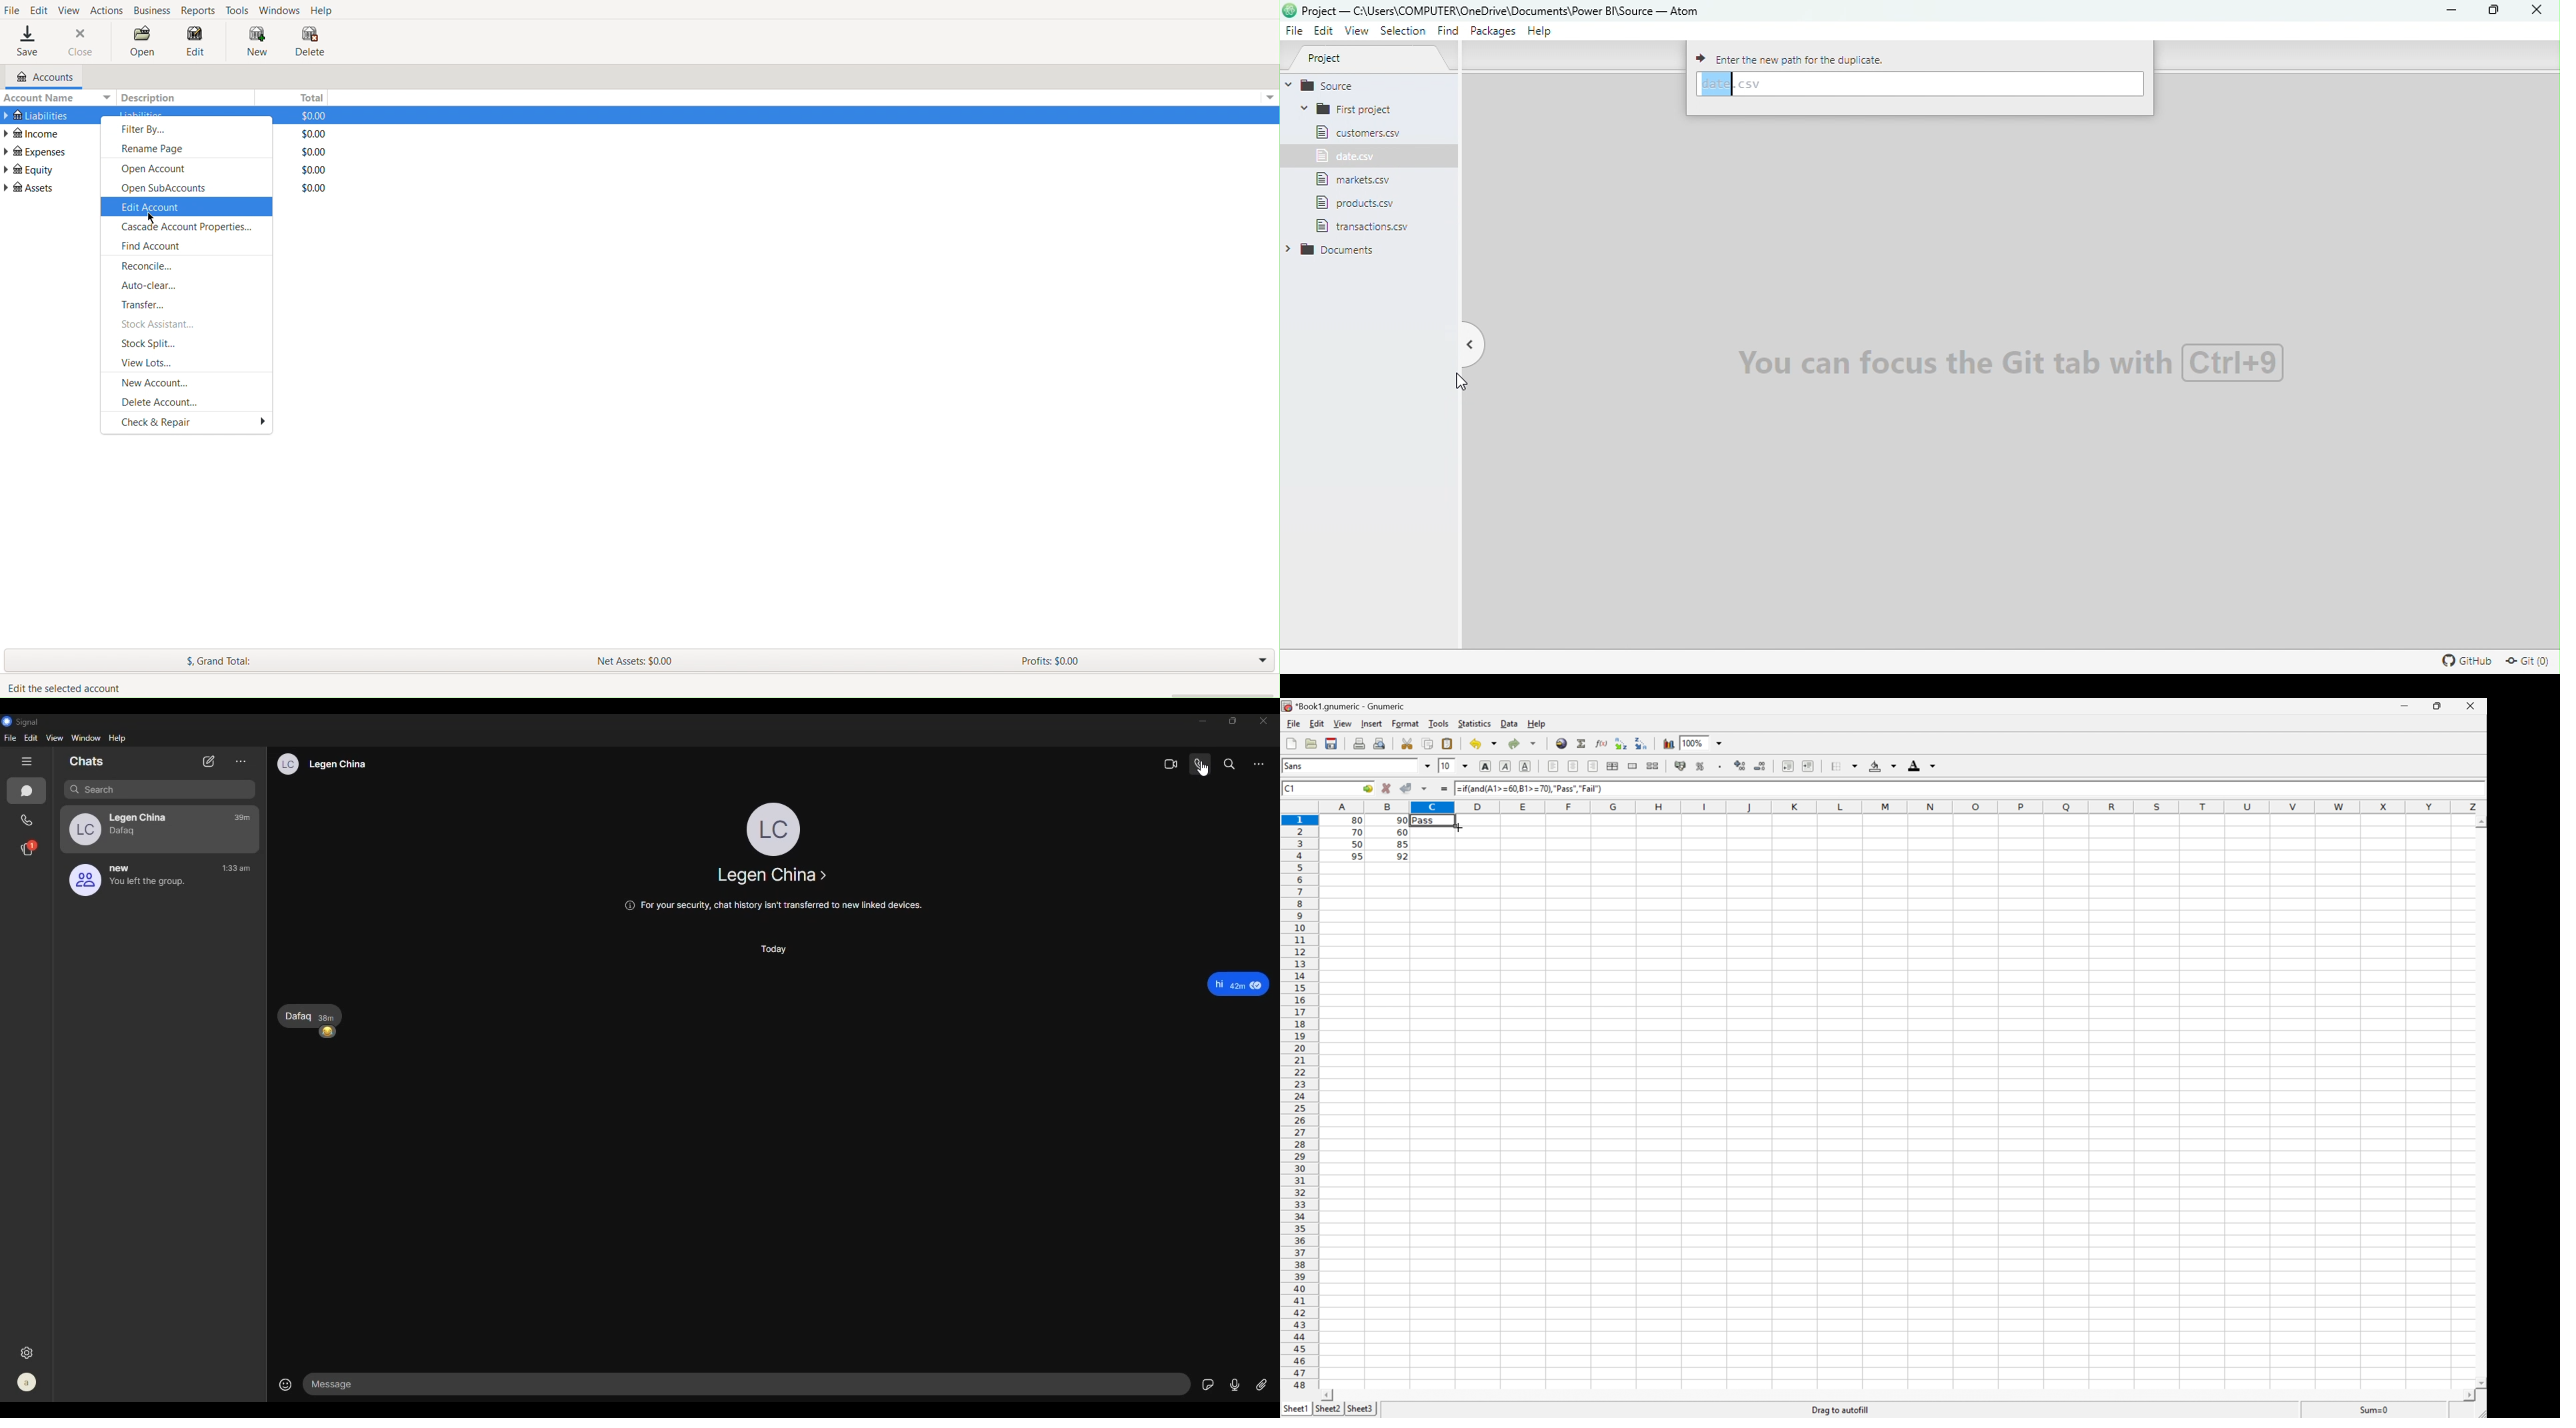 The width and height of the screenshot is (2576, 1428). Describe the element at coordinates (287, 1384) in the screenshot. I see `emoji` at that location.